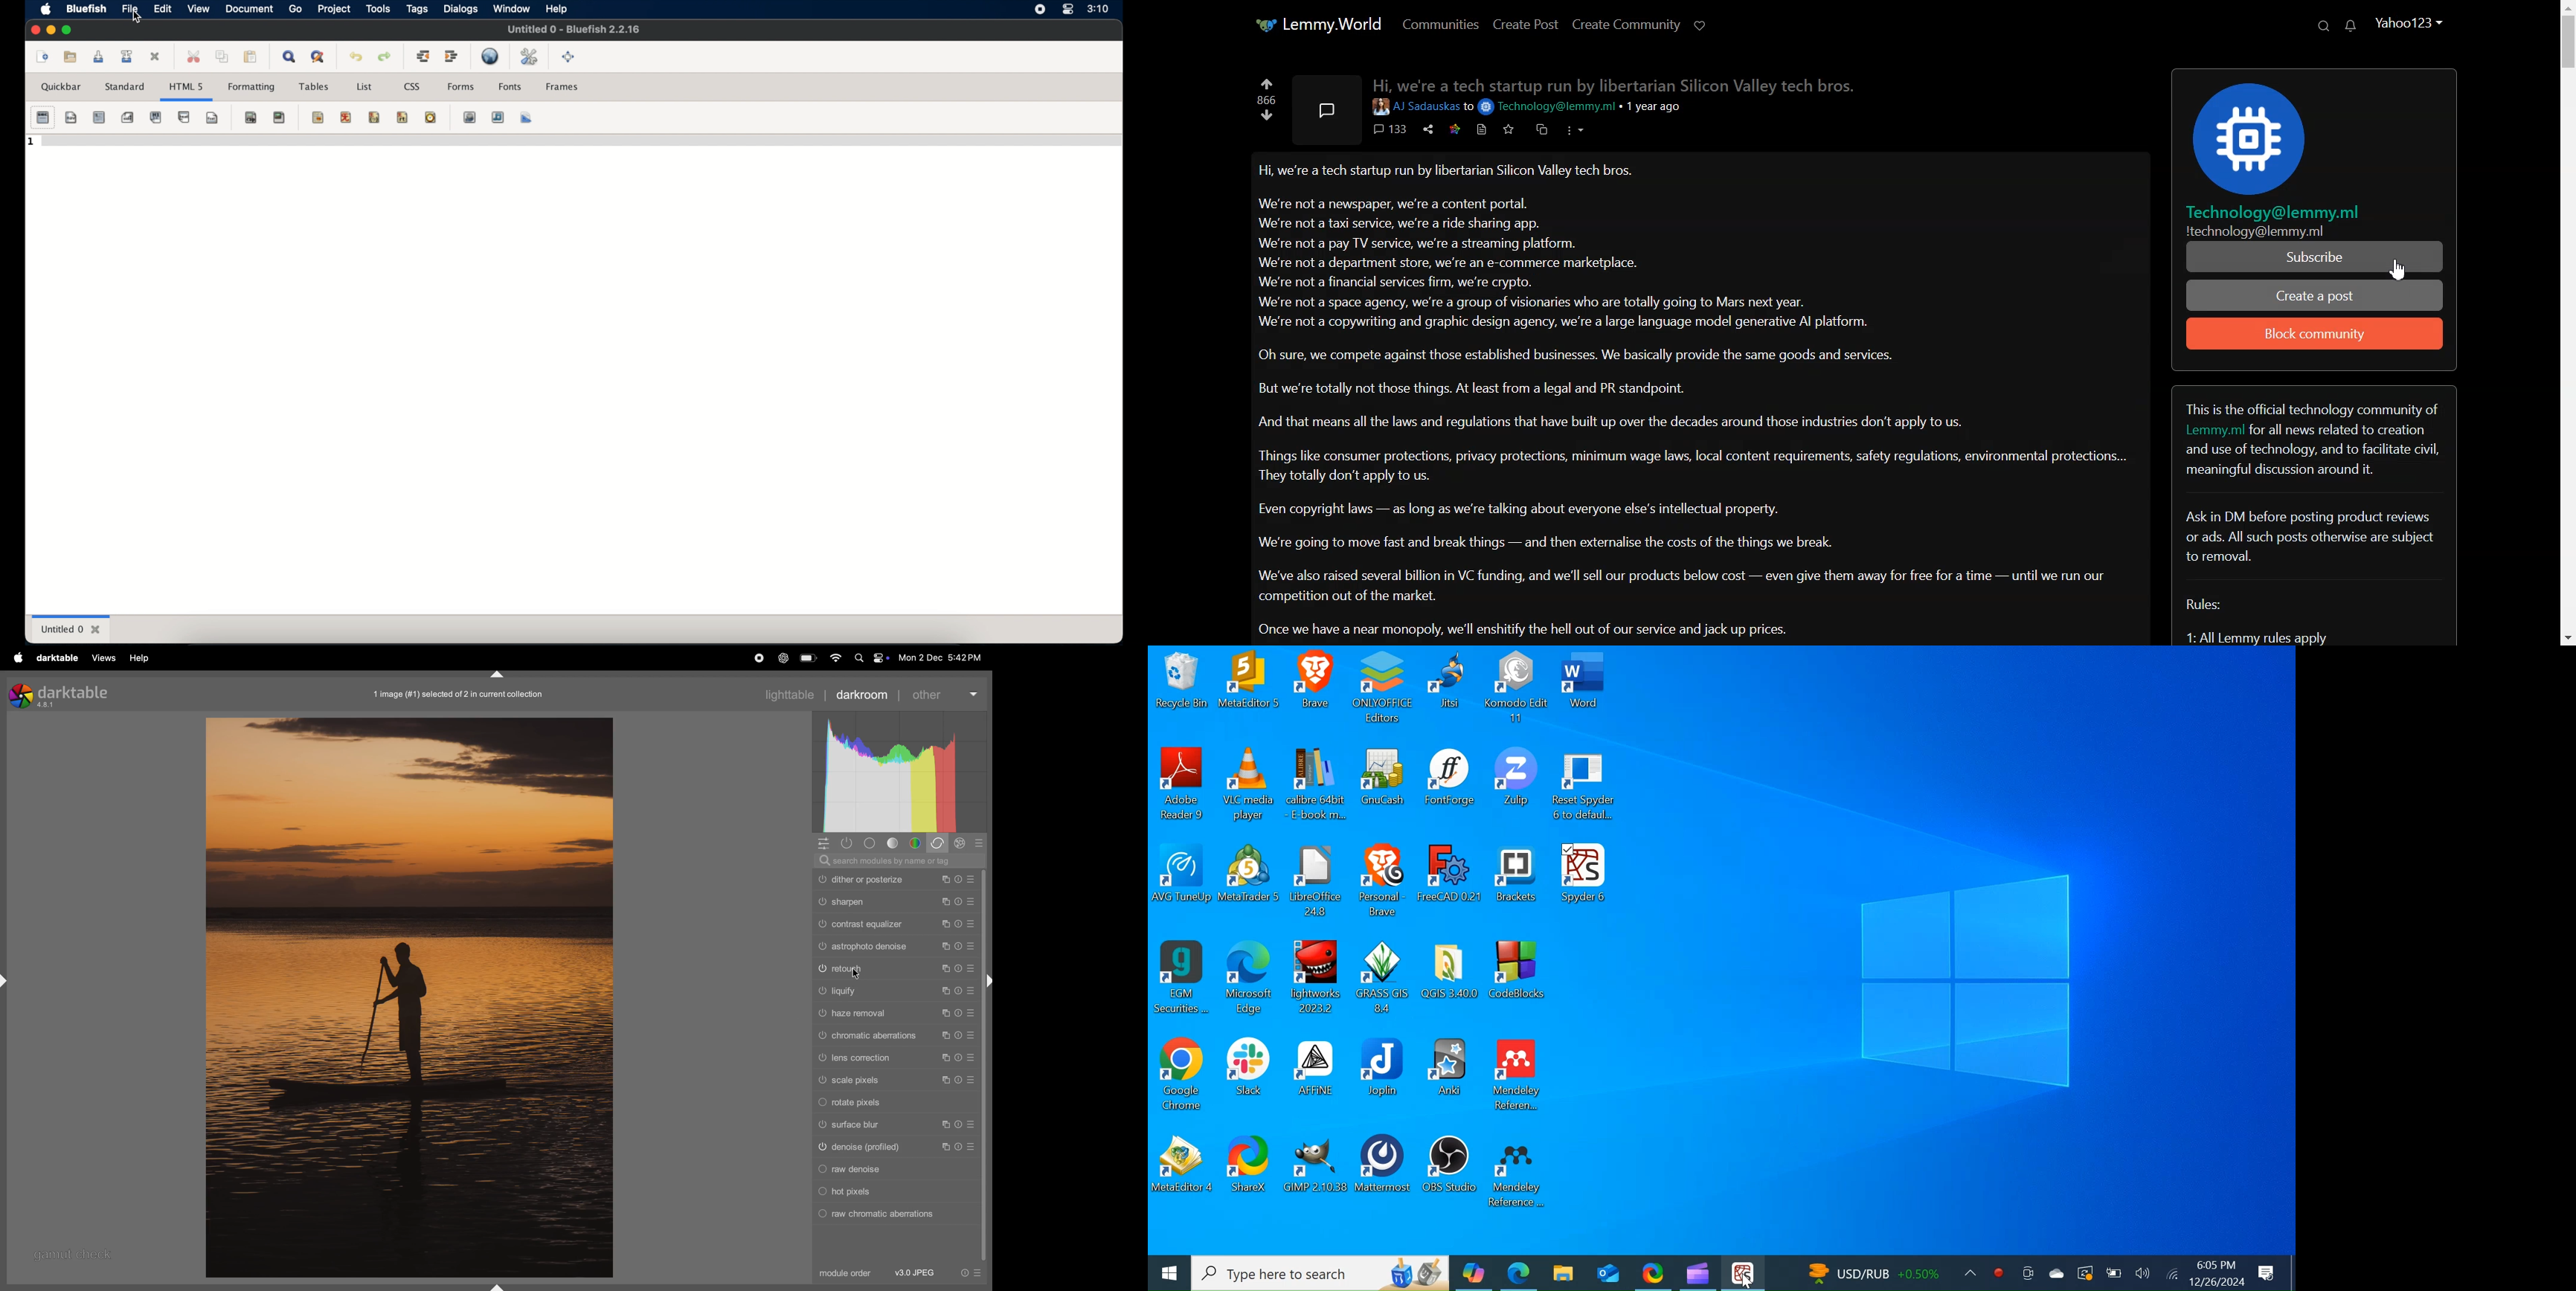  What do you see at coordinates (862, 695) in the screenshot?
I see `darkroom` at bounding box center [862, 695].